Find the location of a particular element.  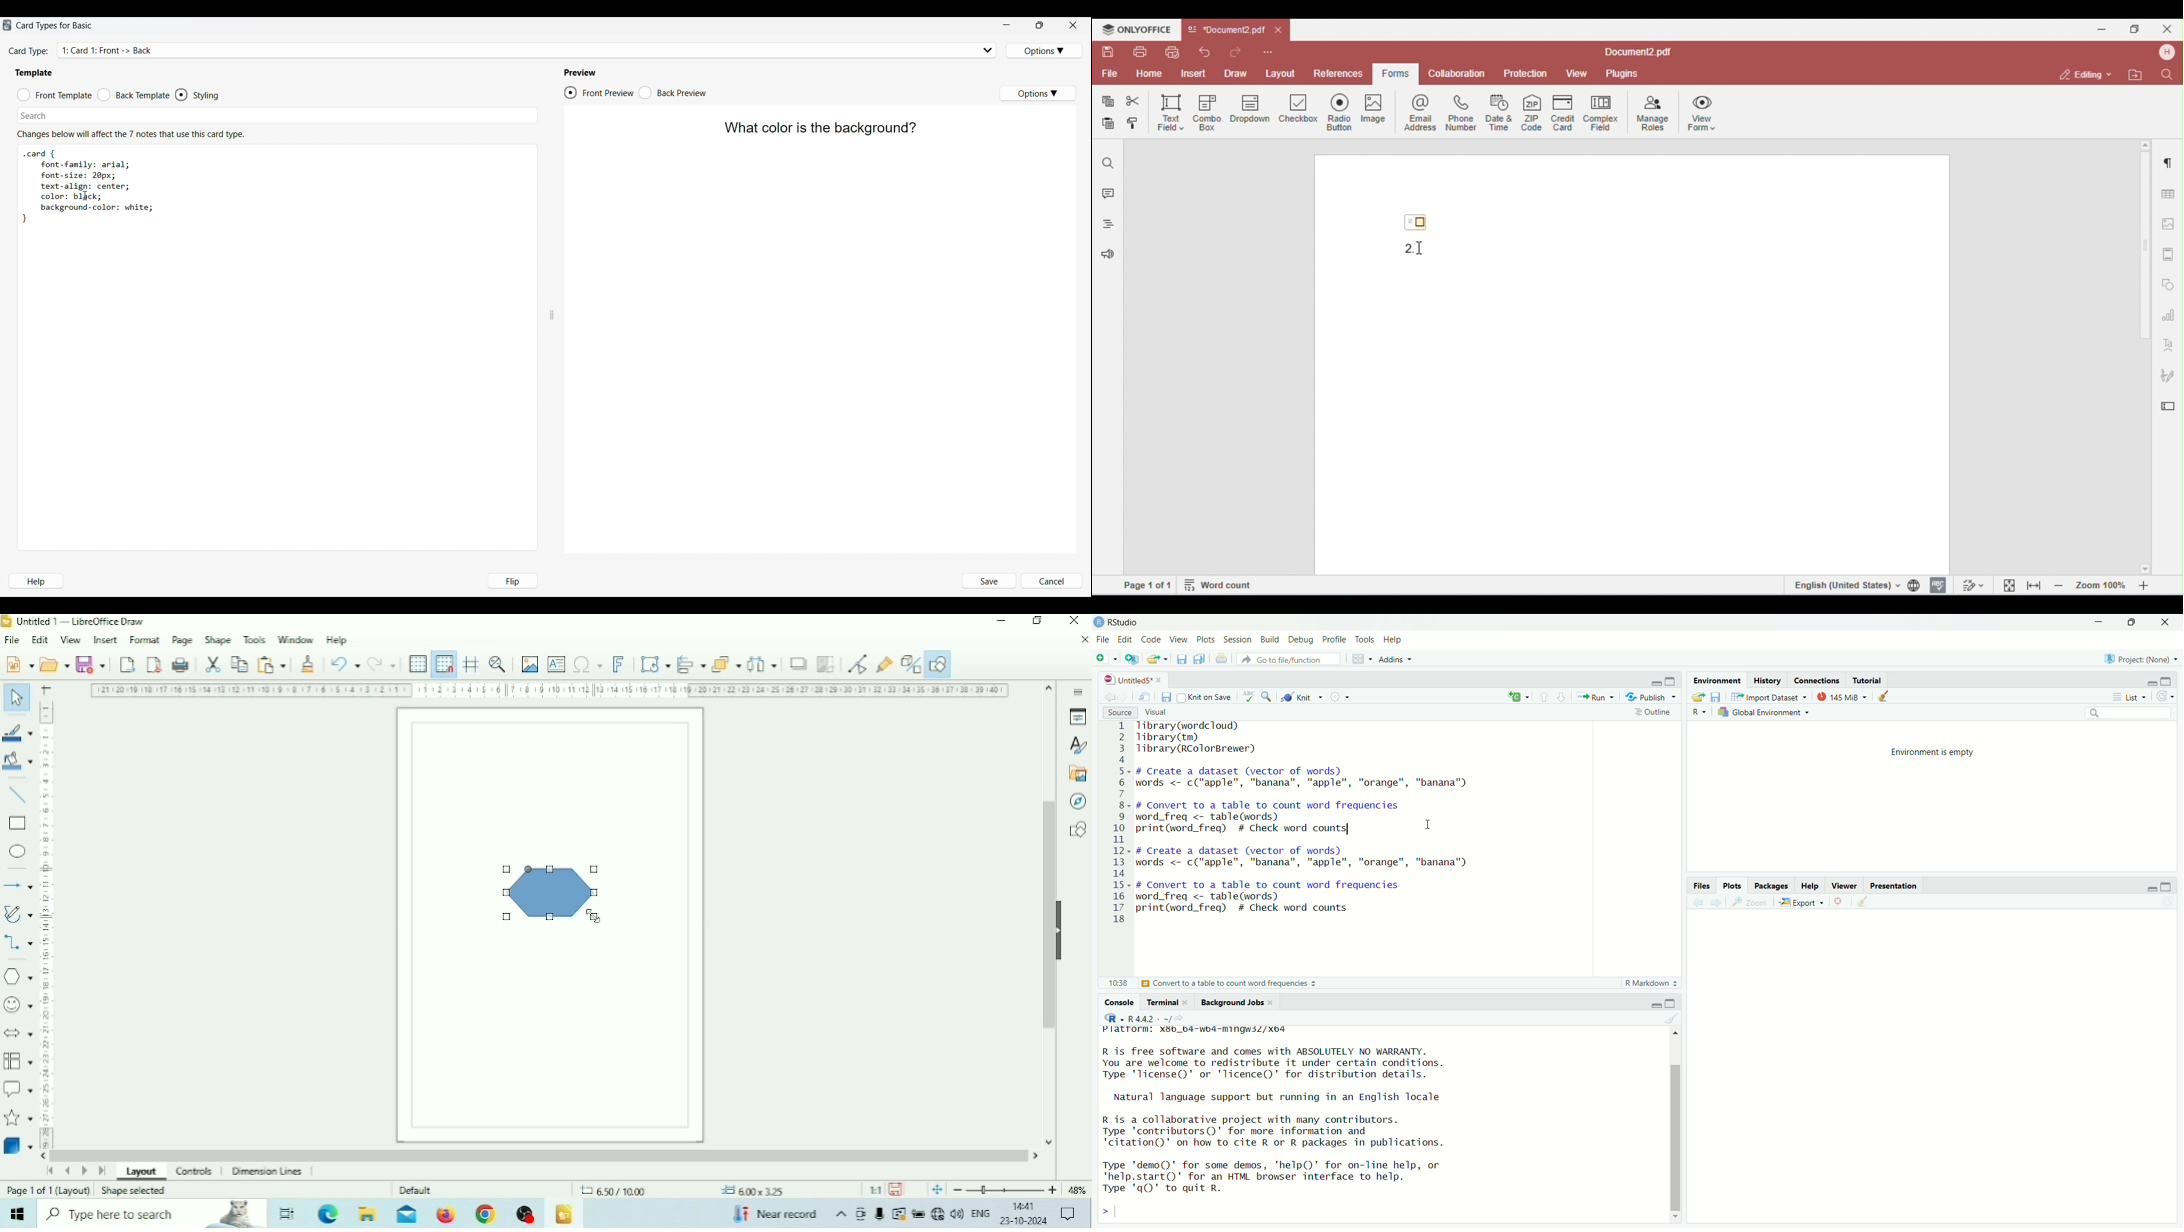

Scrollbar is located at coordinates (1676, 1125).